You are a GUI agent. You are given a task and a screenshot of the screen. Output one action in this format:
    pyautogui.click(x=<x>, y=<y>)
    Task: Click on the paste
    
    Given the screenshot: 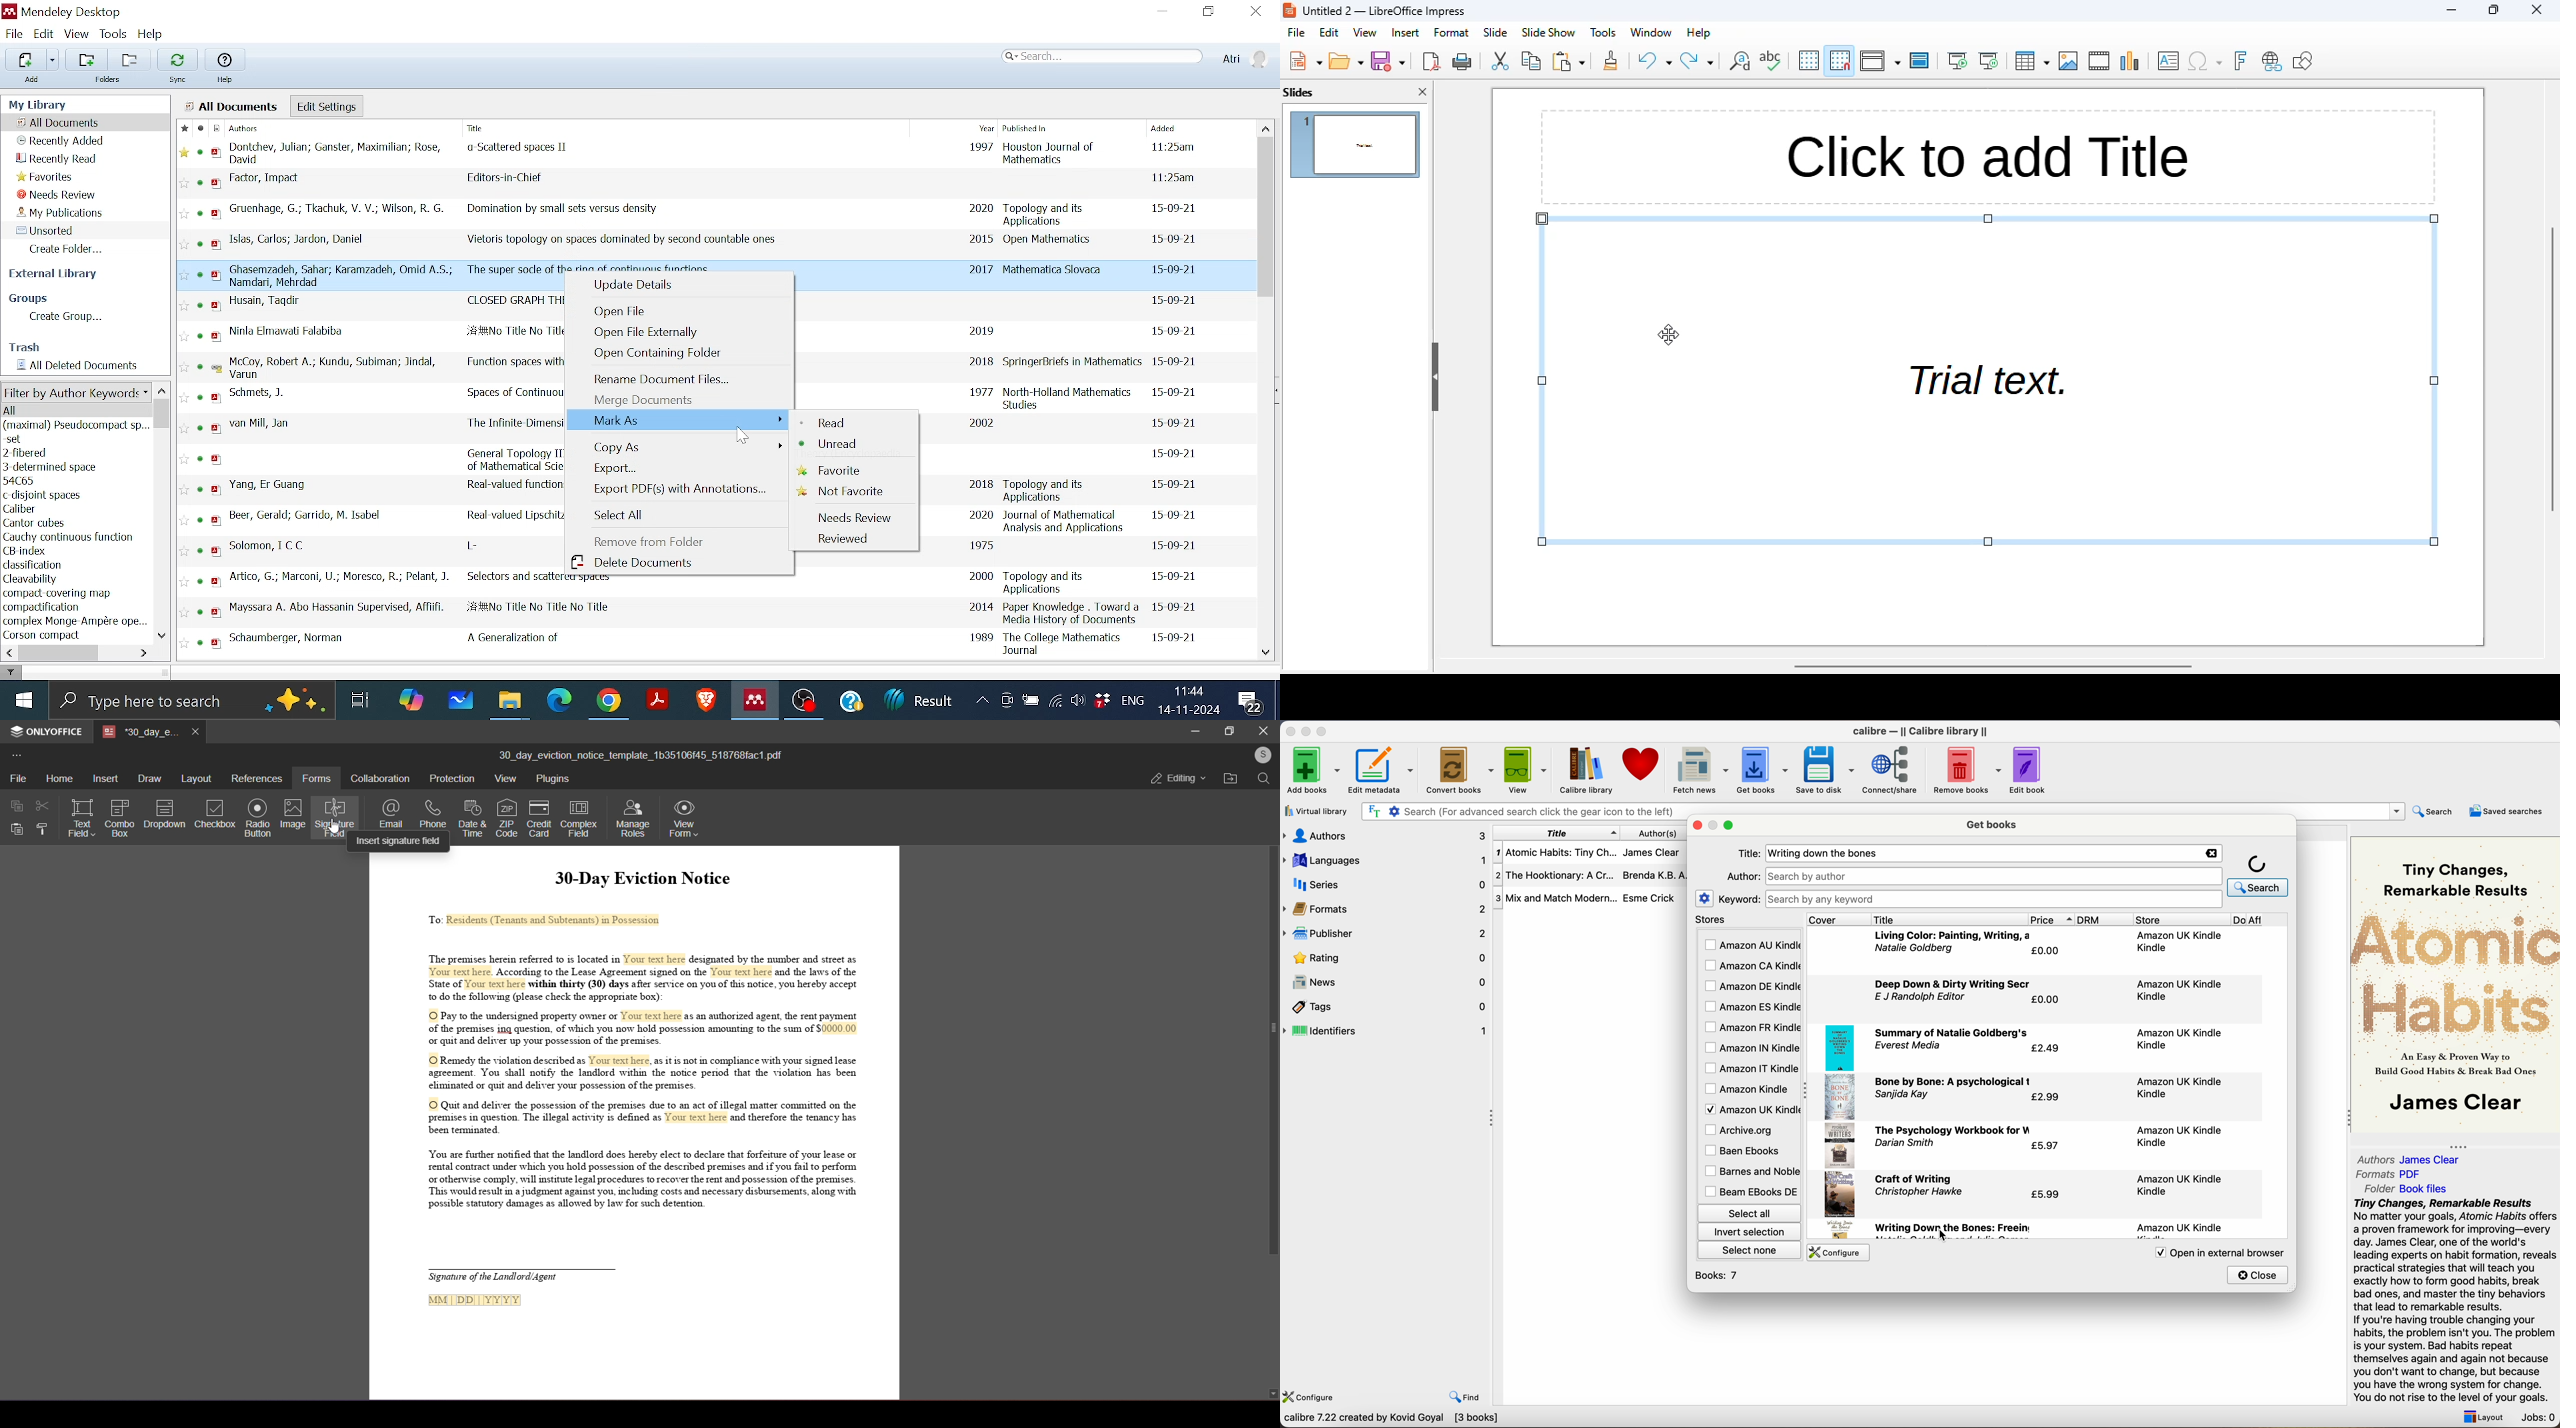 What is the action you would take?
    pyautogui.click(x=1568, y=61)
    